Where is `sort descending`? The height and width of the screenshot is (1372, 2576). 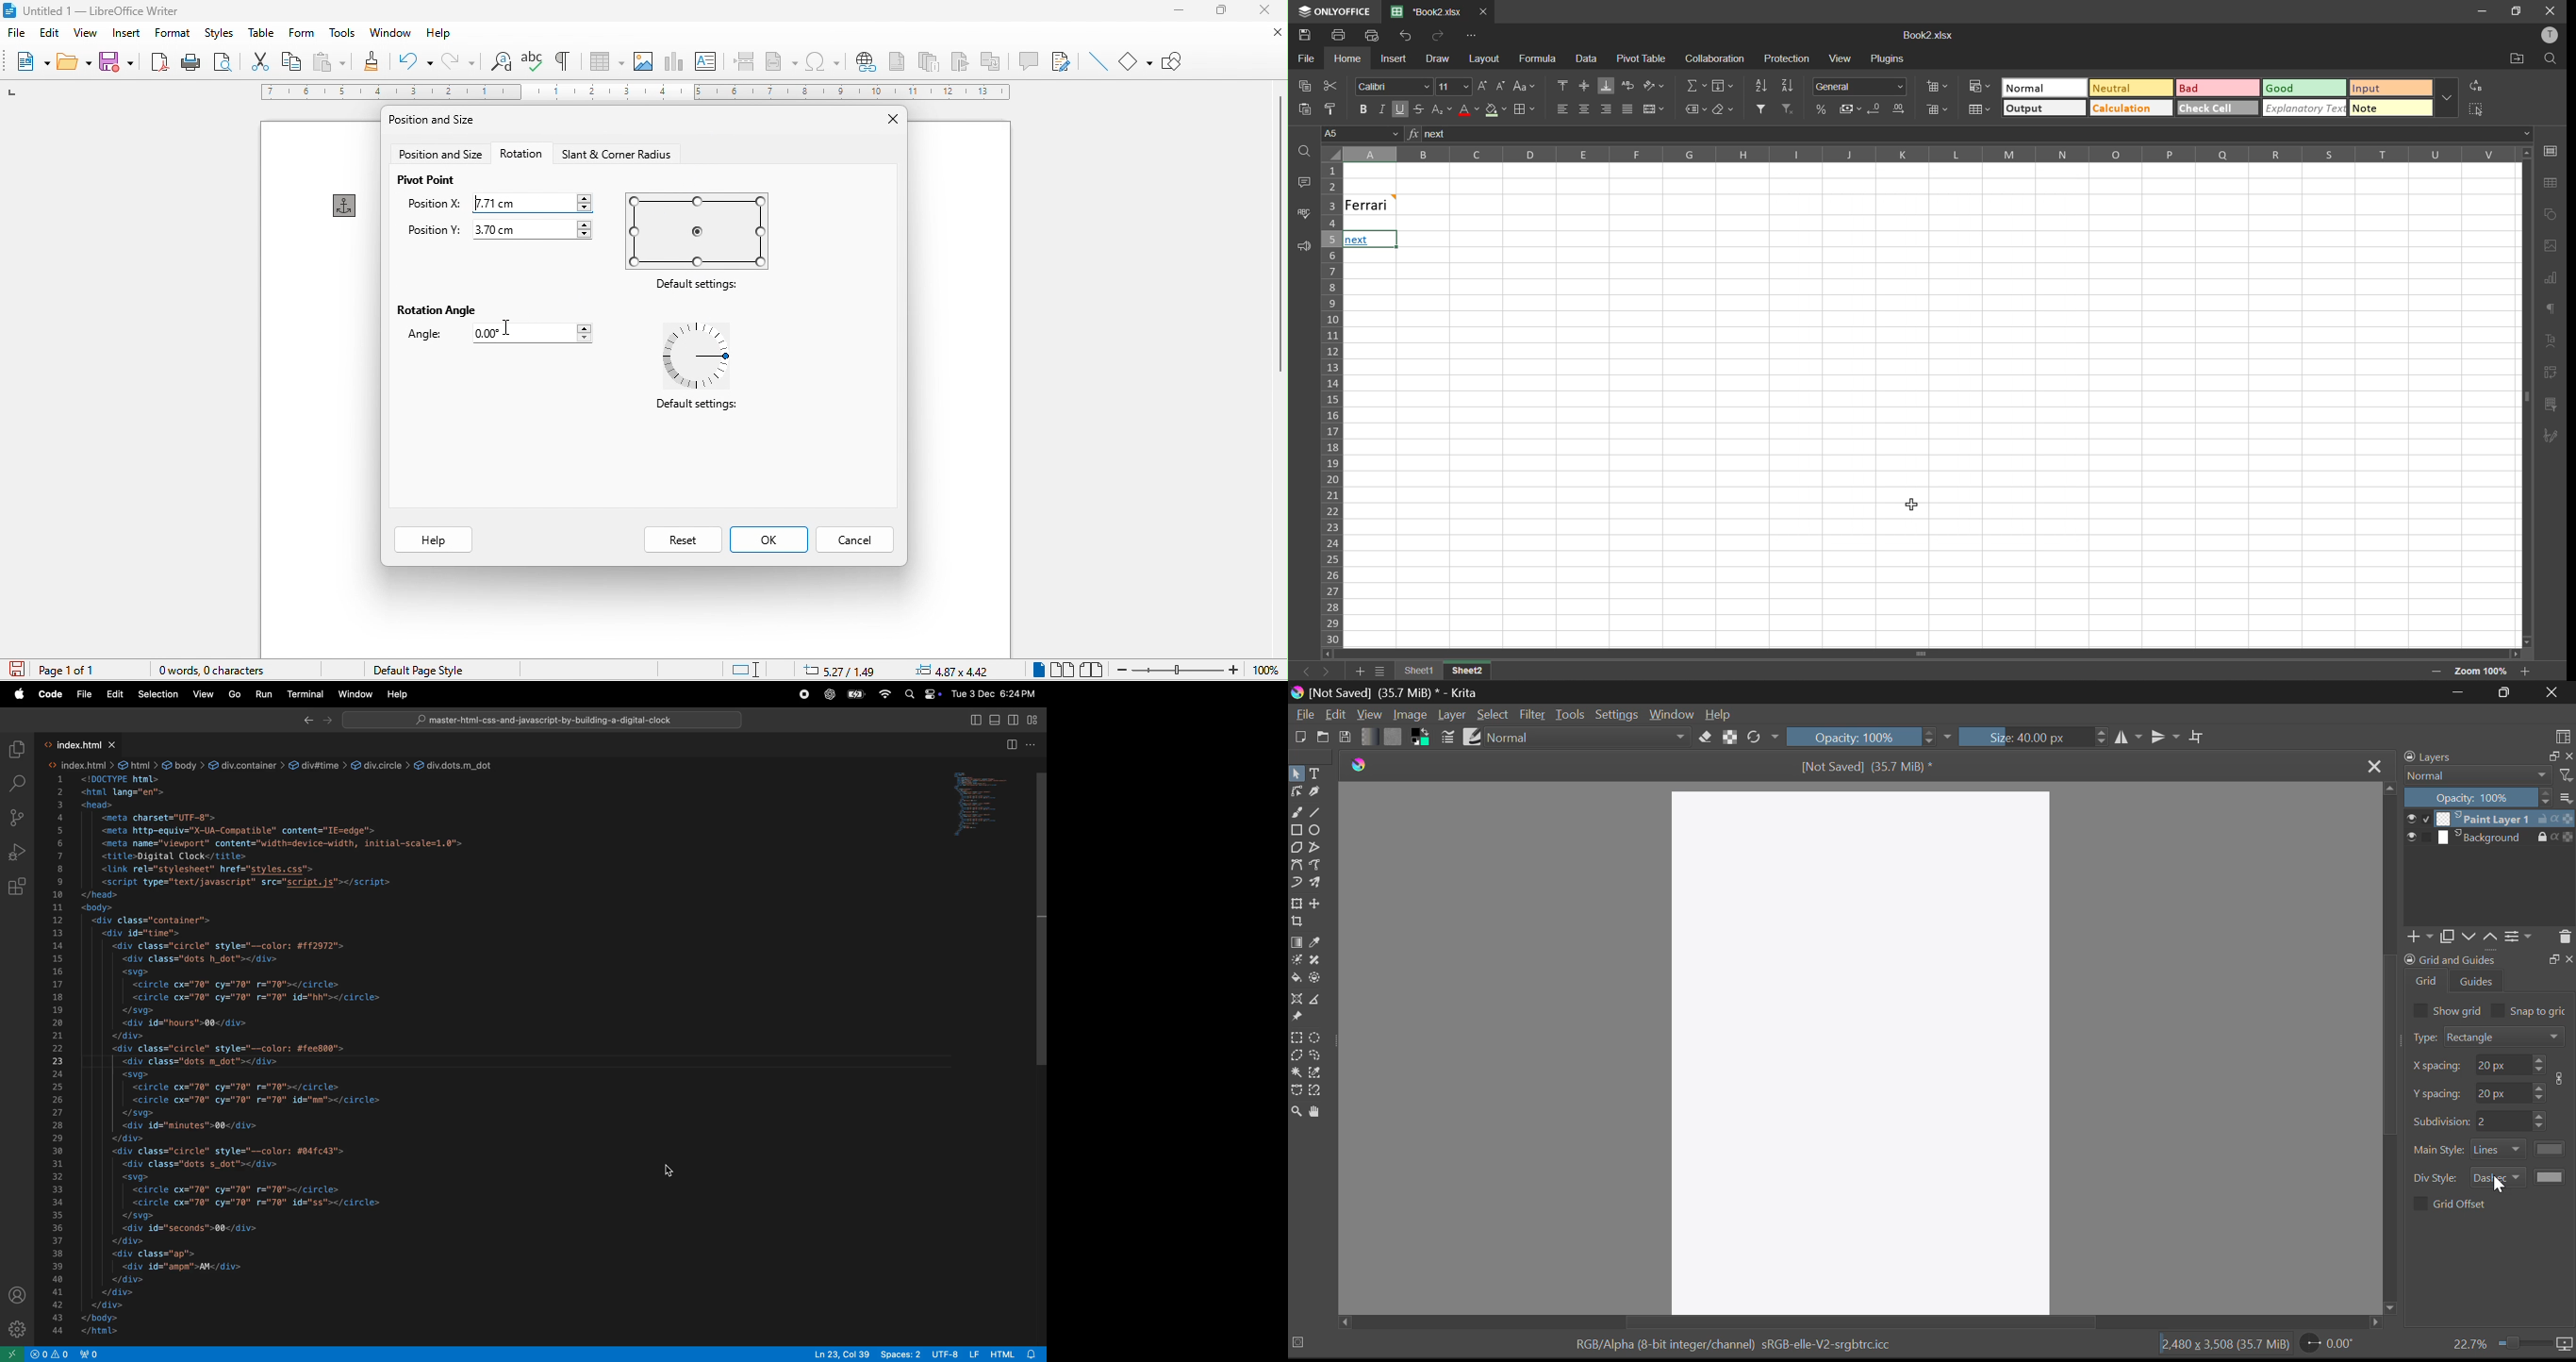
sort descending is located at coordinates (1788, 87).